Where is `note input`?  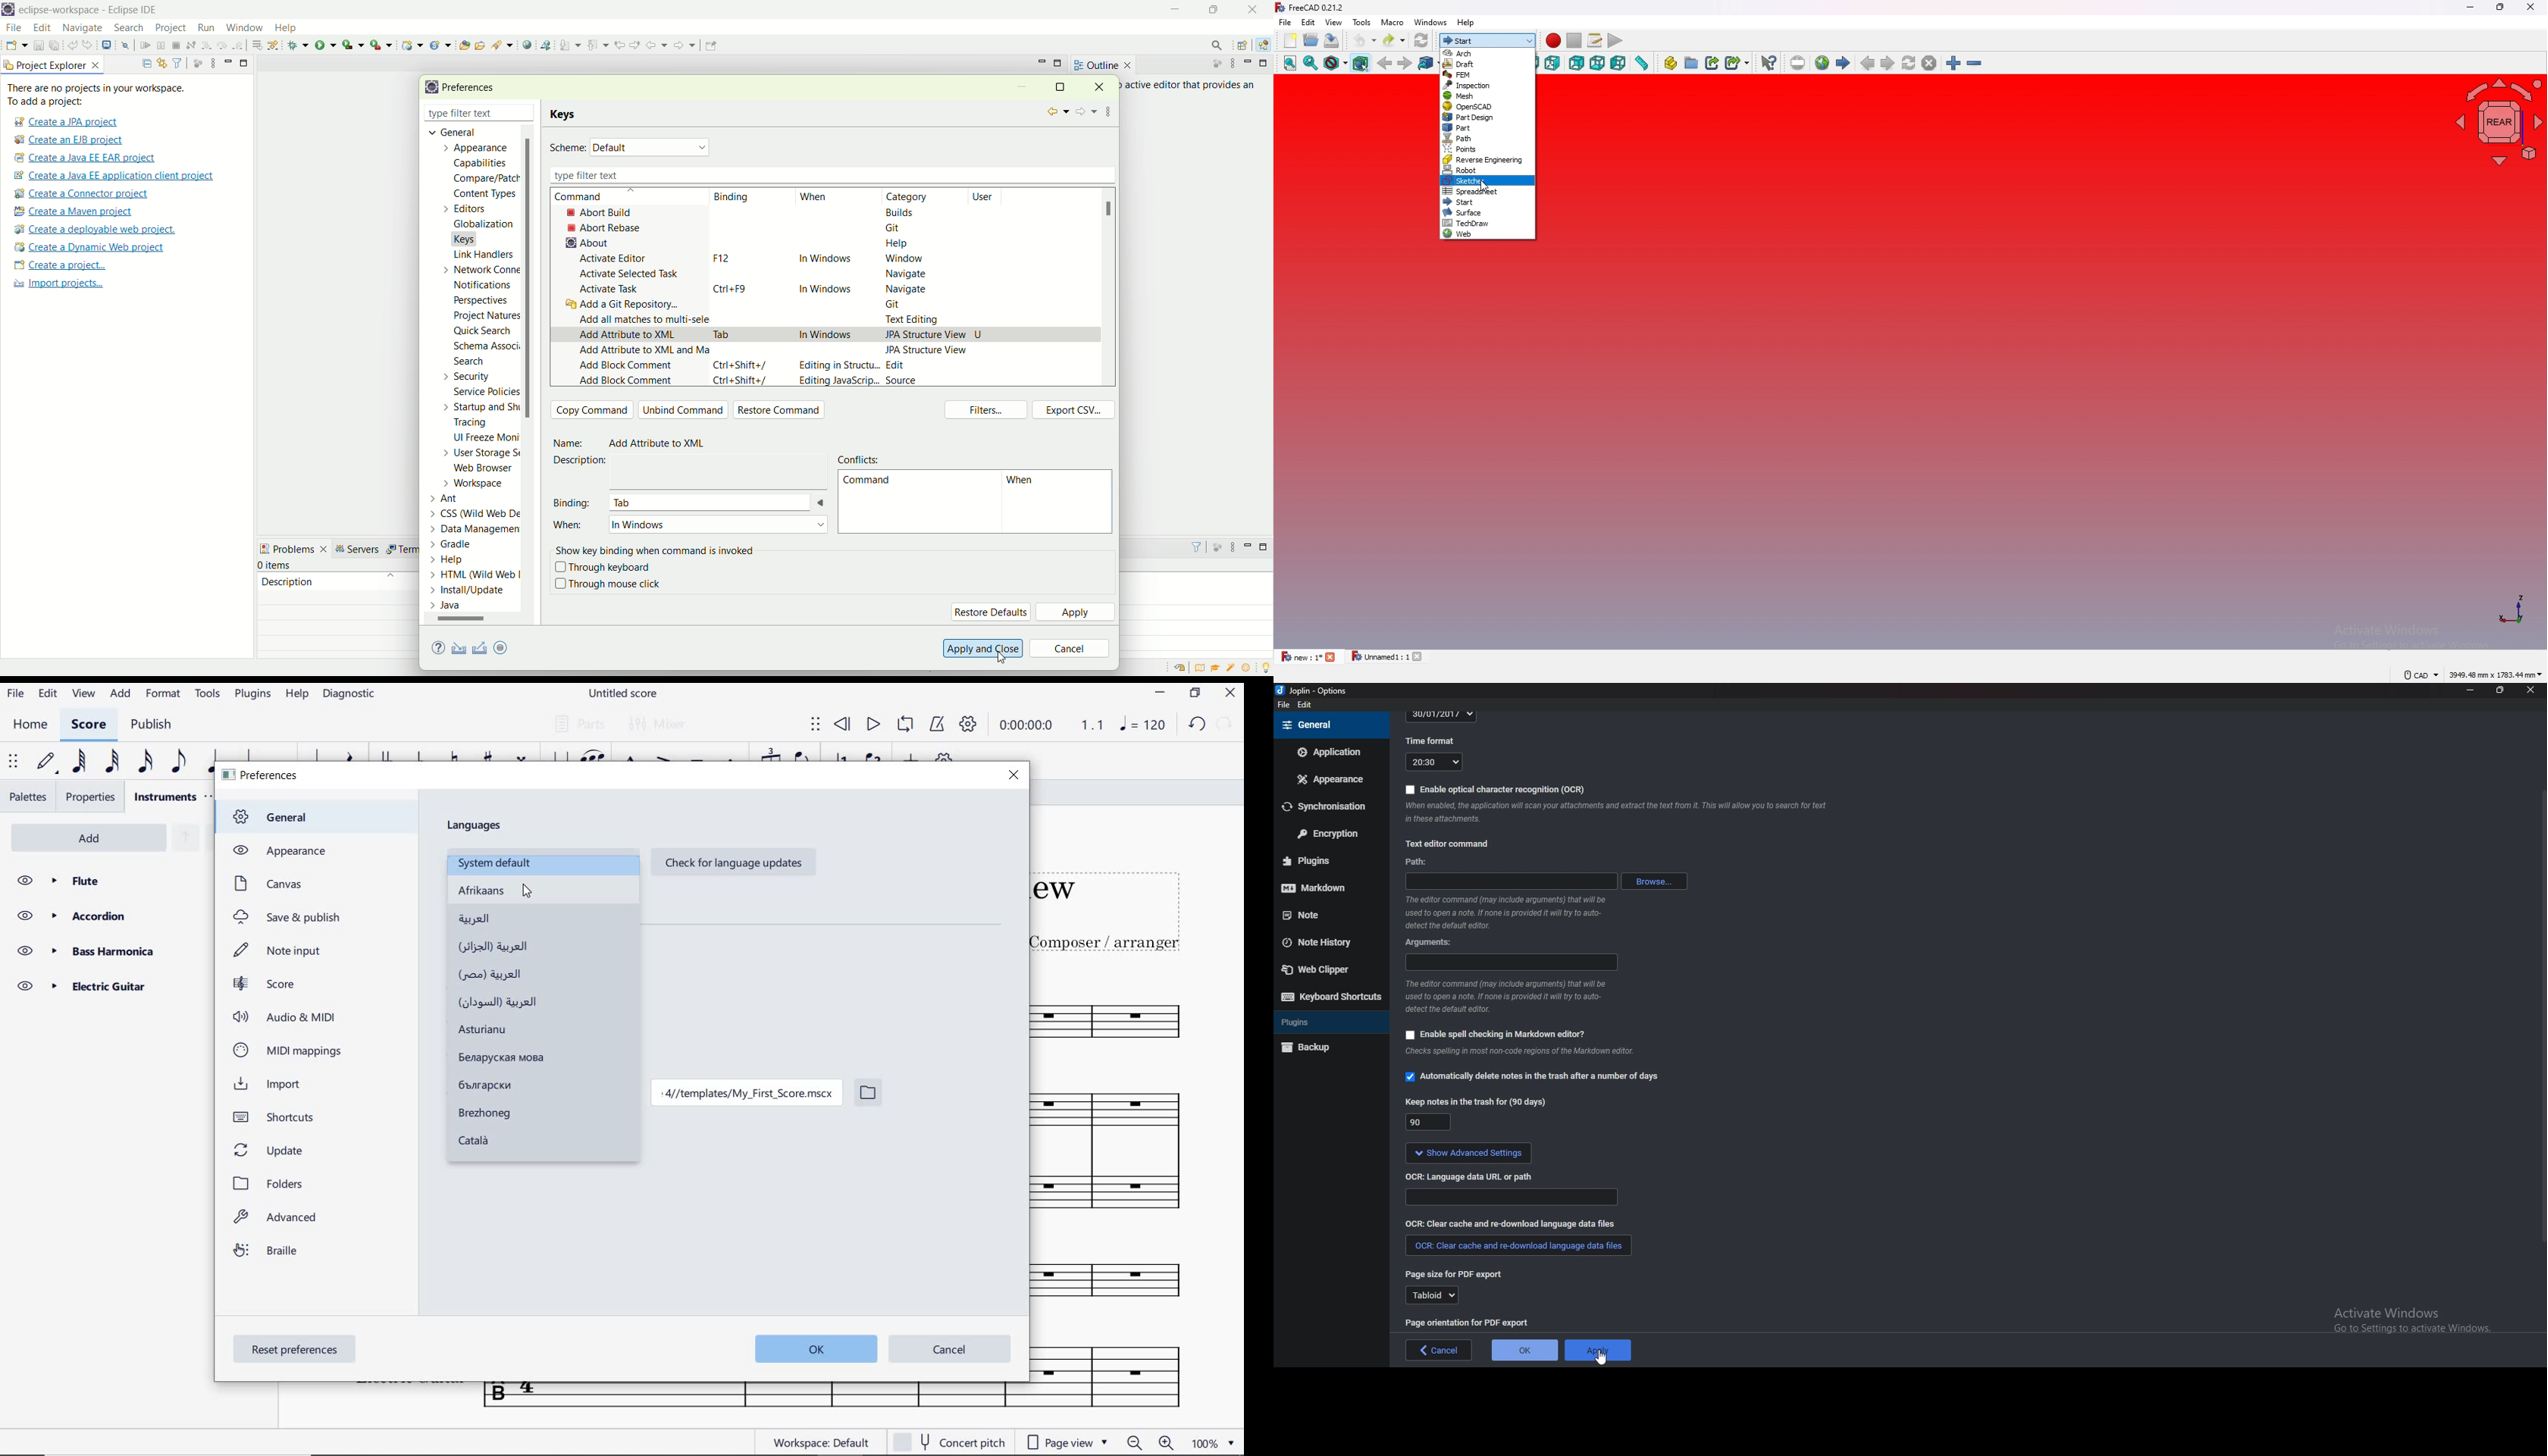 note input is located at coordinates (281, 950).